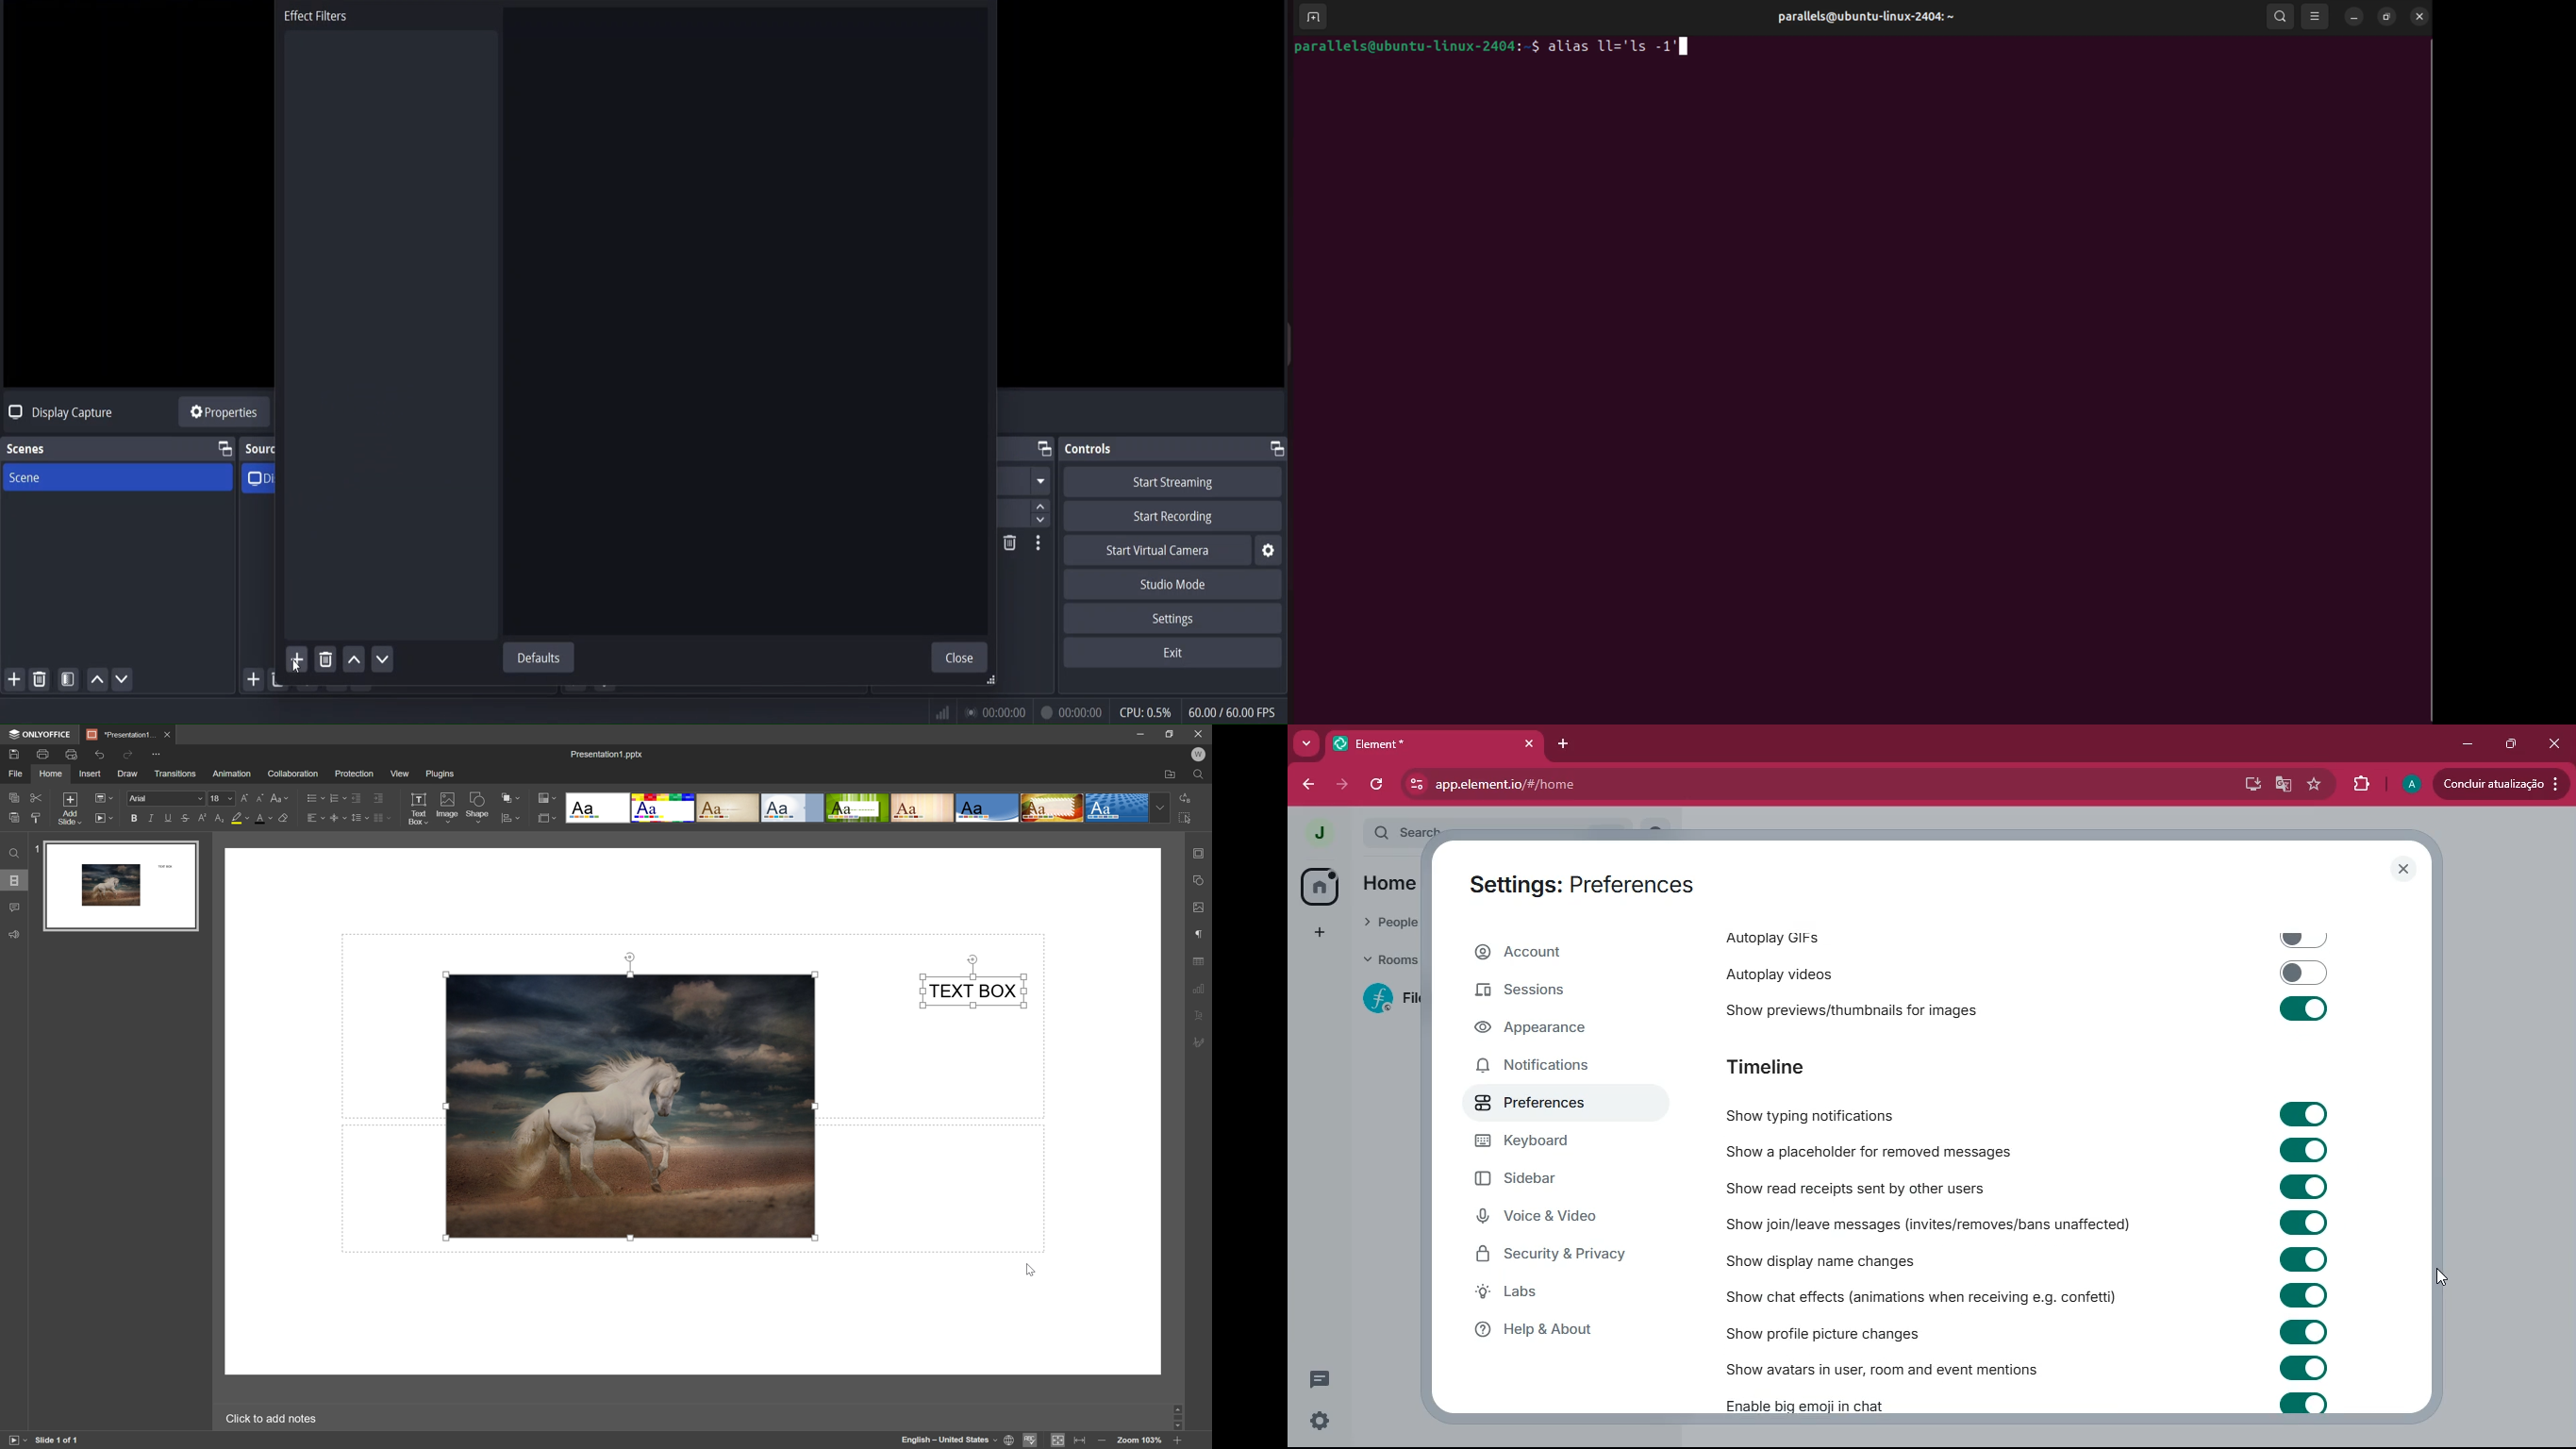 The image size is (2576, 1456). What do you see at coordinates (596, 807) in the screenshot?
I see `Blank` at bounding box center [596, 807].